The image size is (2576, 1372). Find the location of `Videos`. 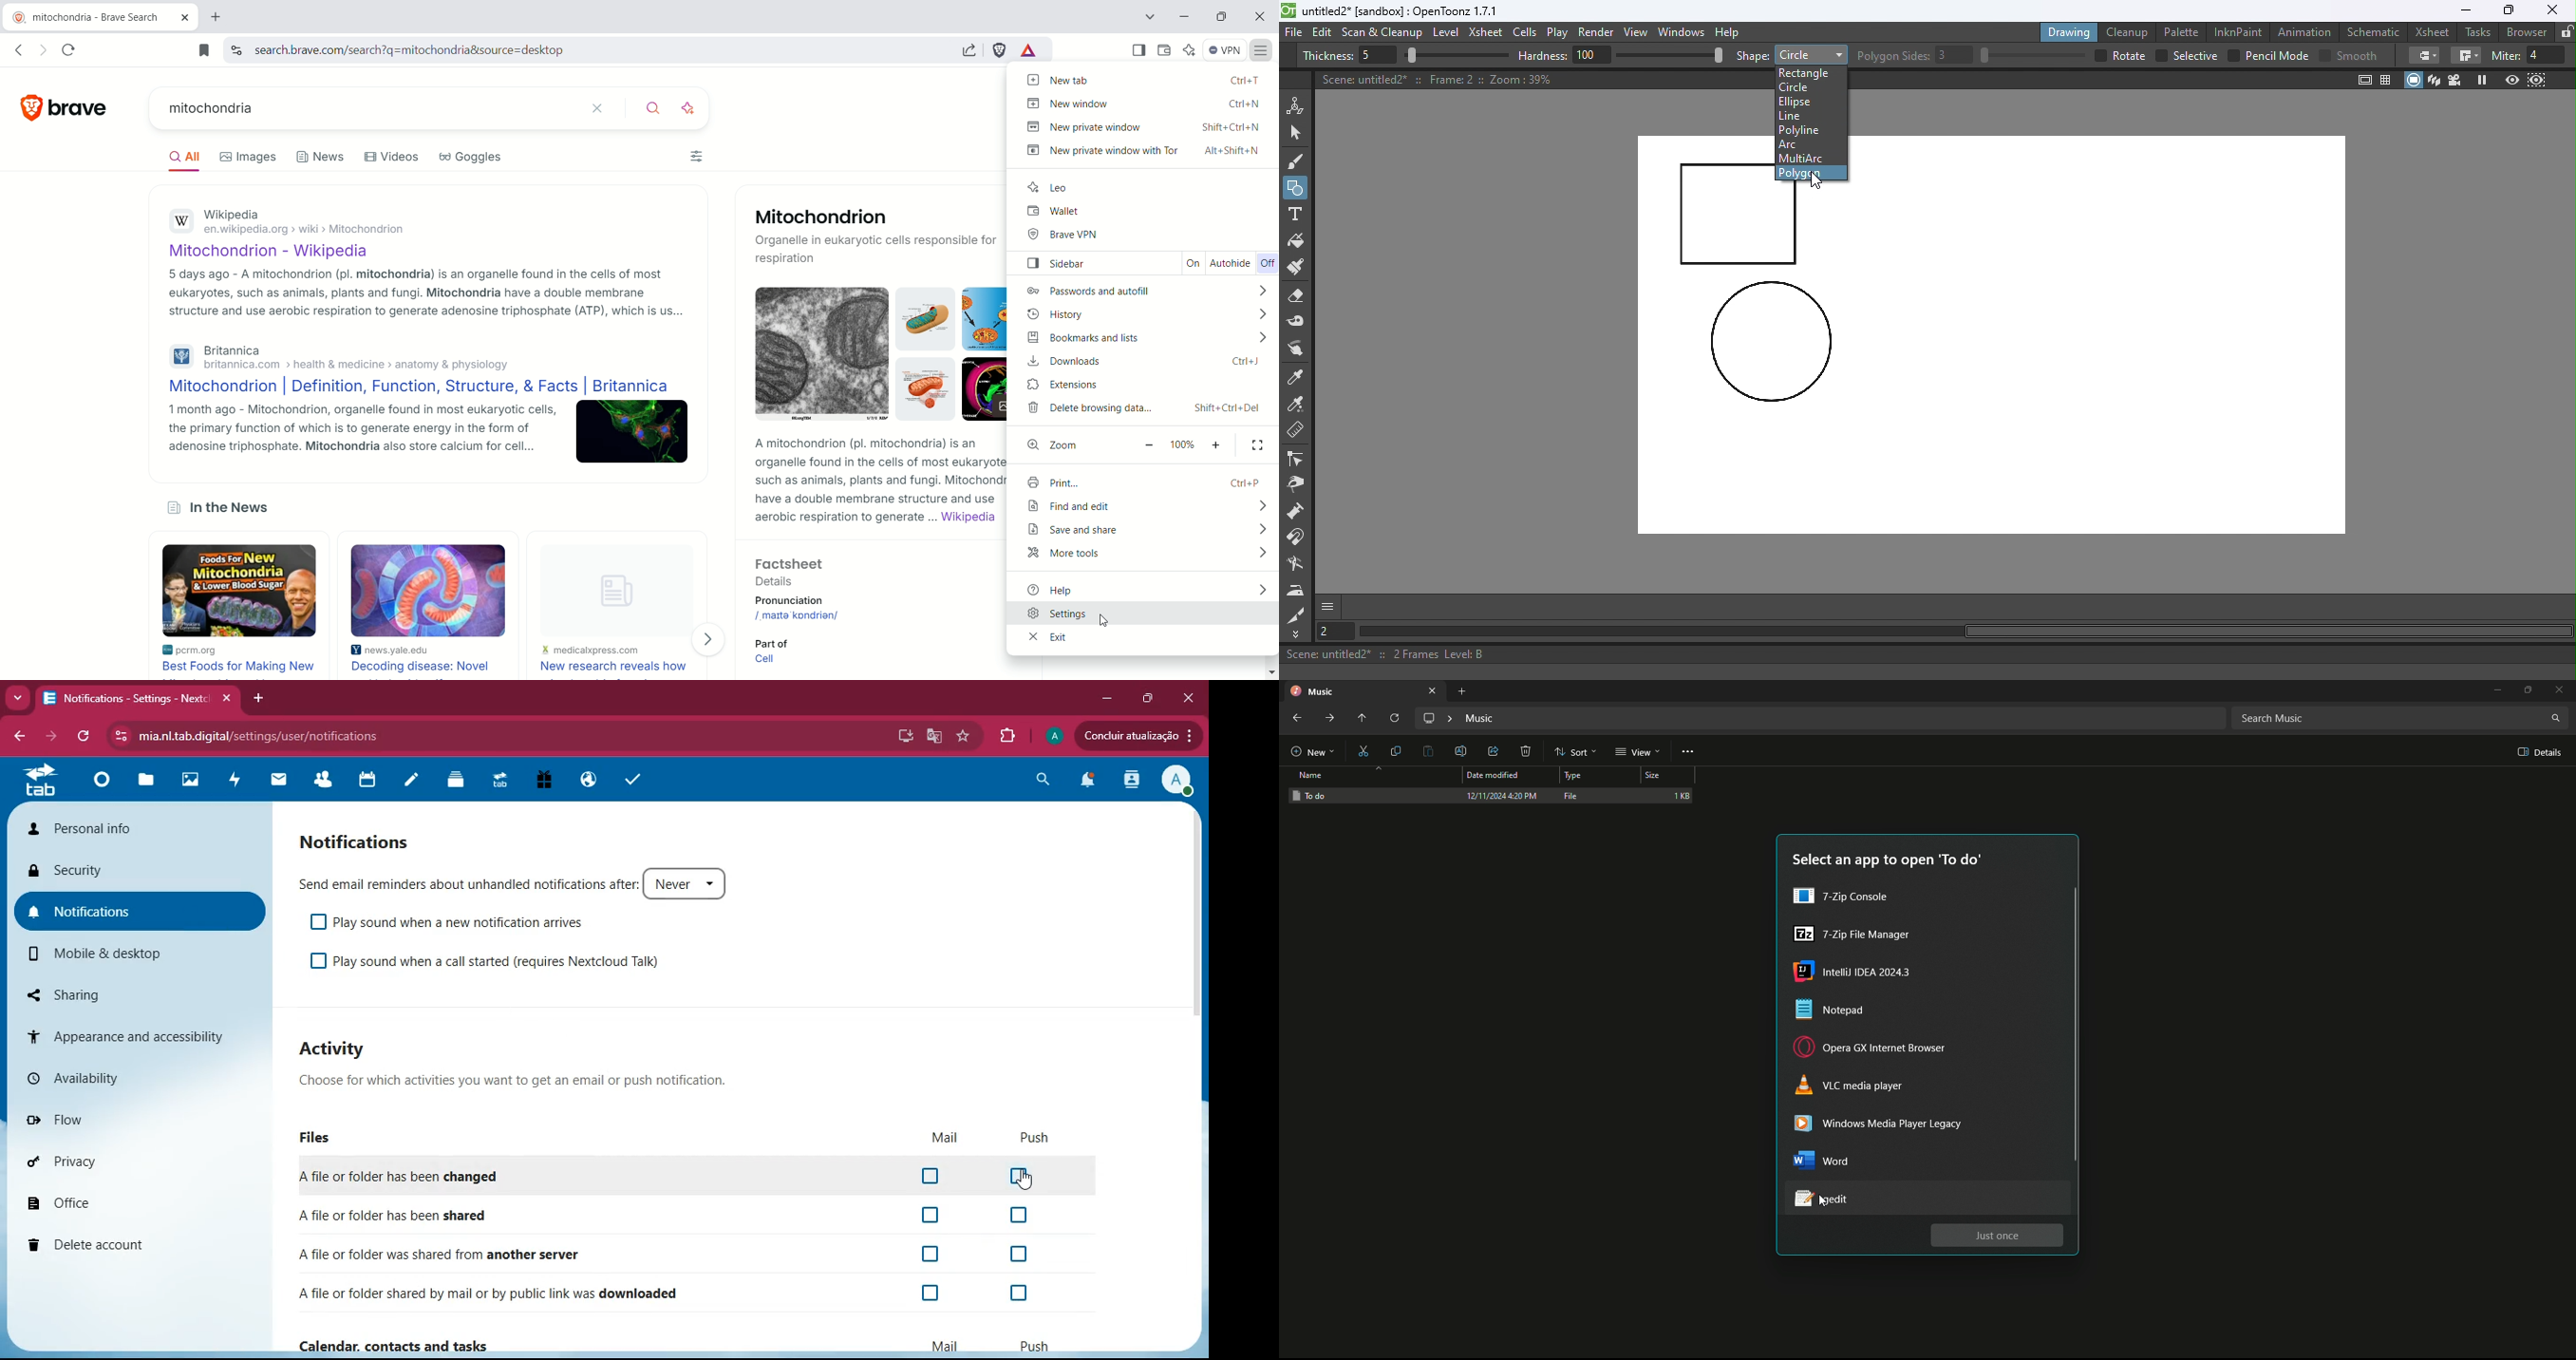

Videos is located at coordinates (398, 157).